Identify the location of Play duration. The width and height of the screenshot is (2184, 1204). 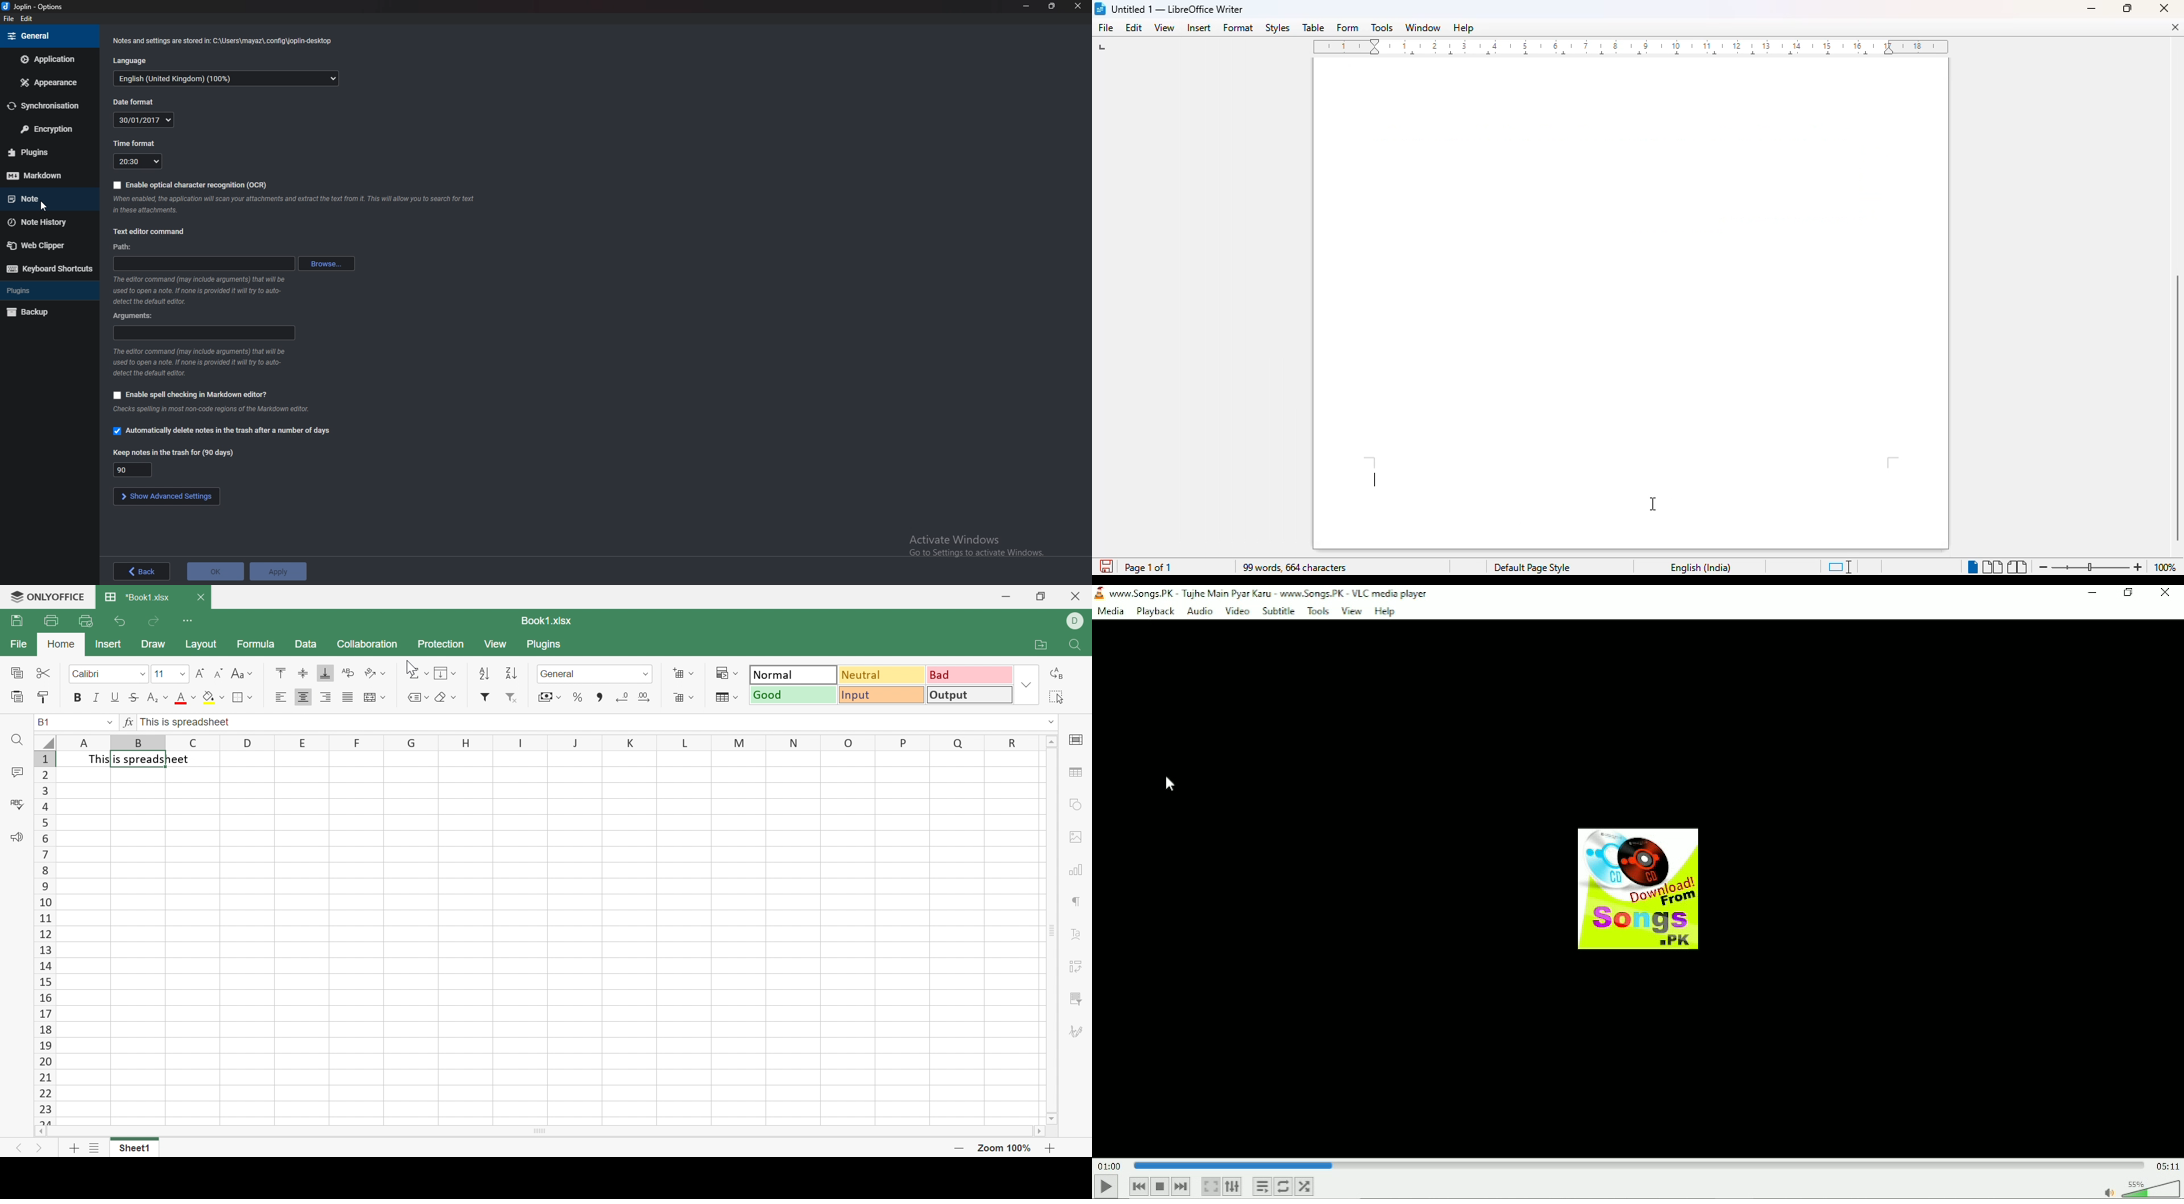
(1638, 1165).